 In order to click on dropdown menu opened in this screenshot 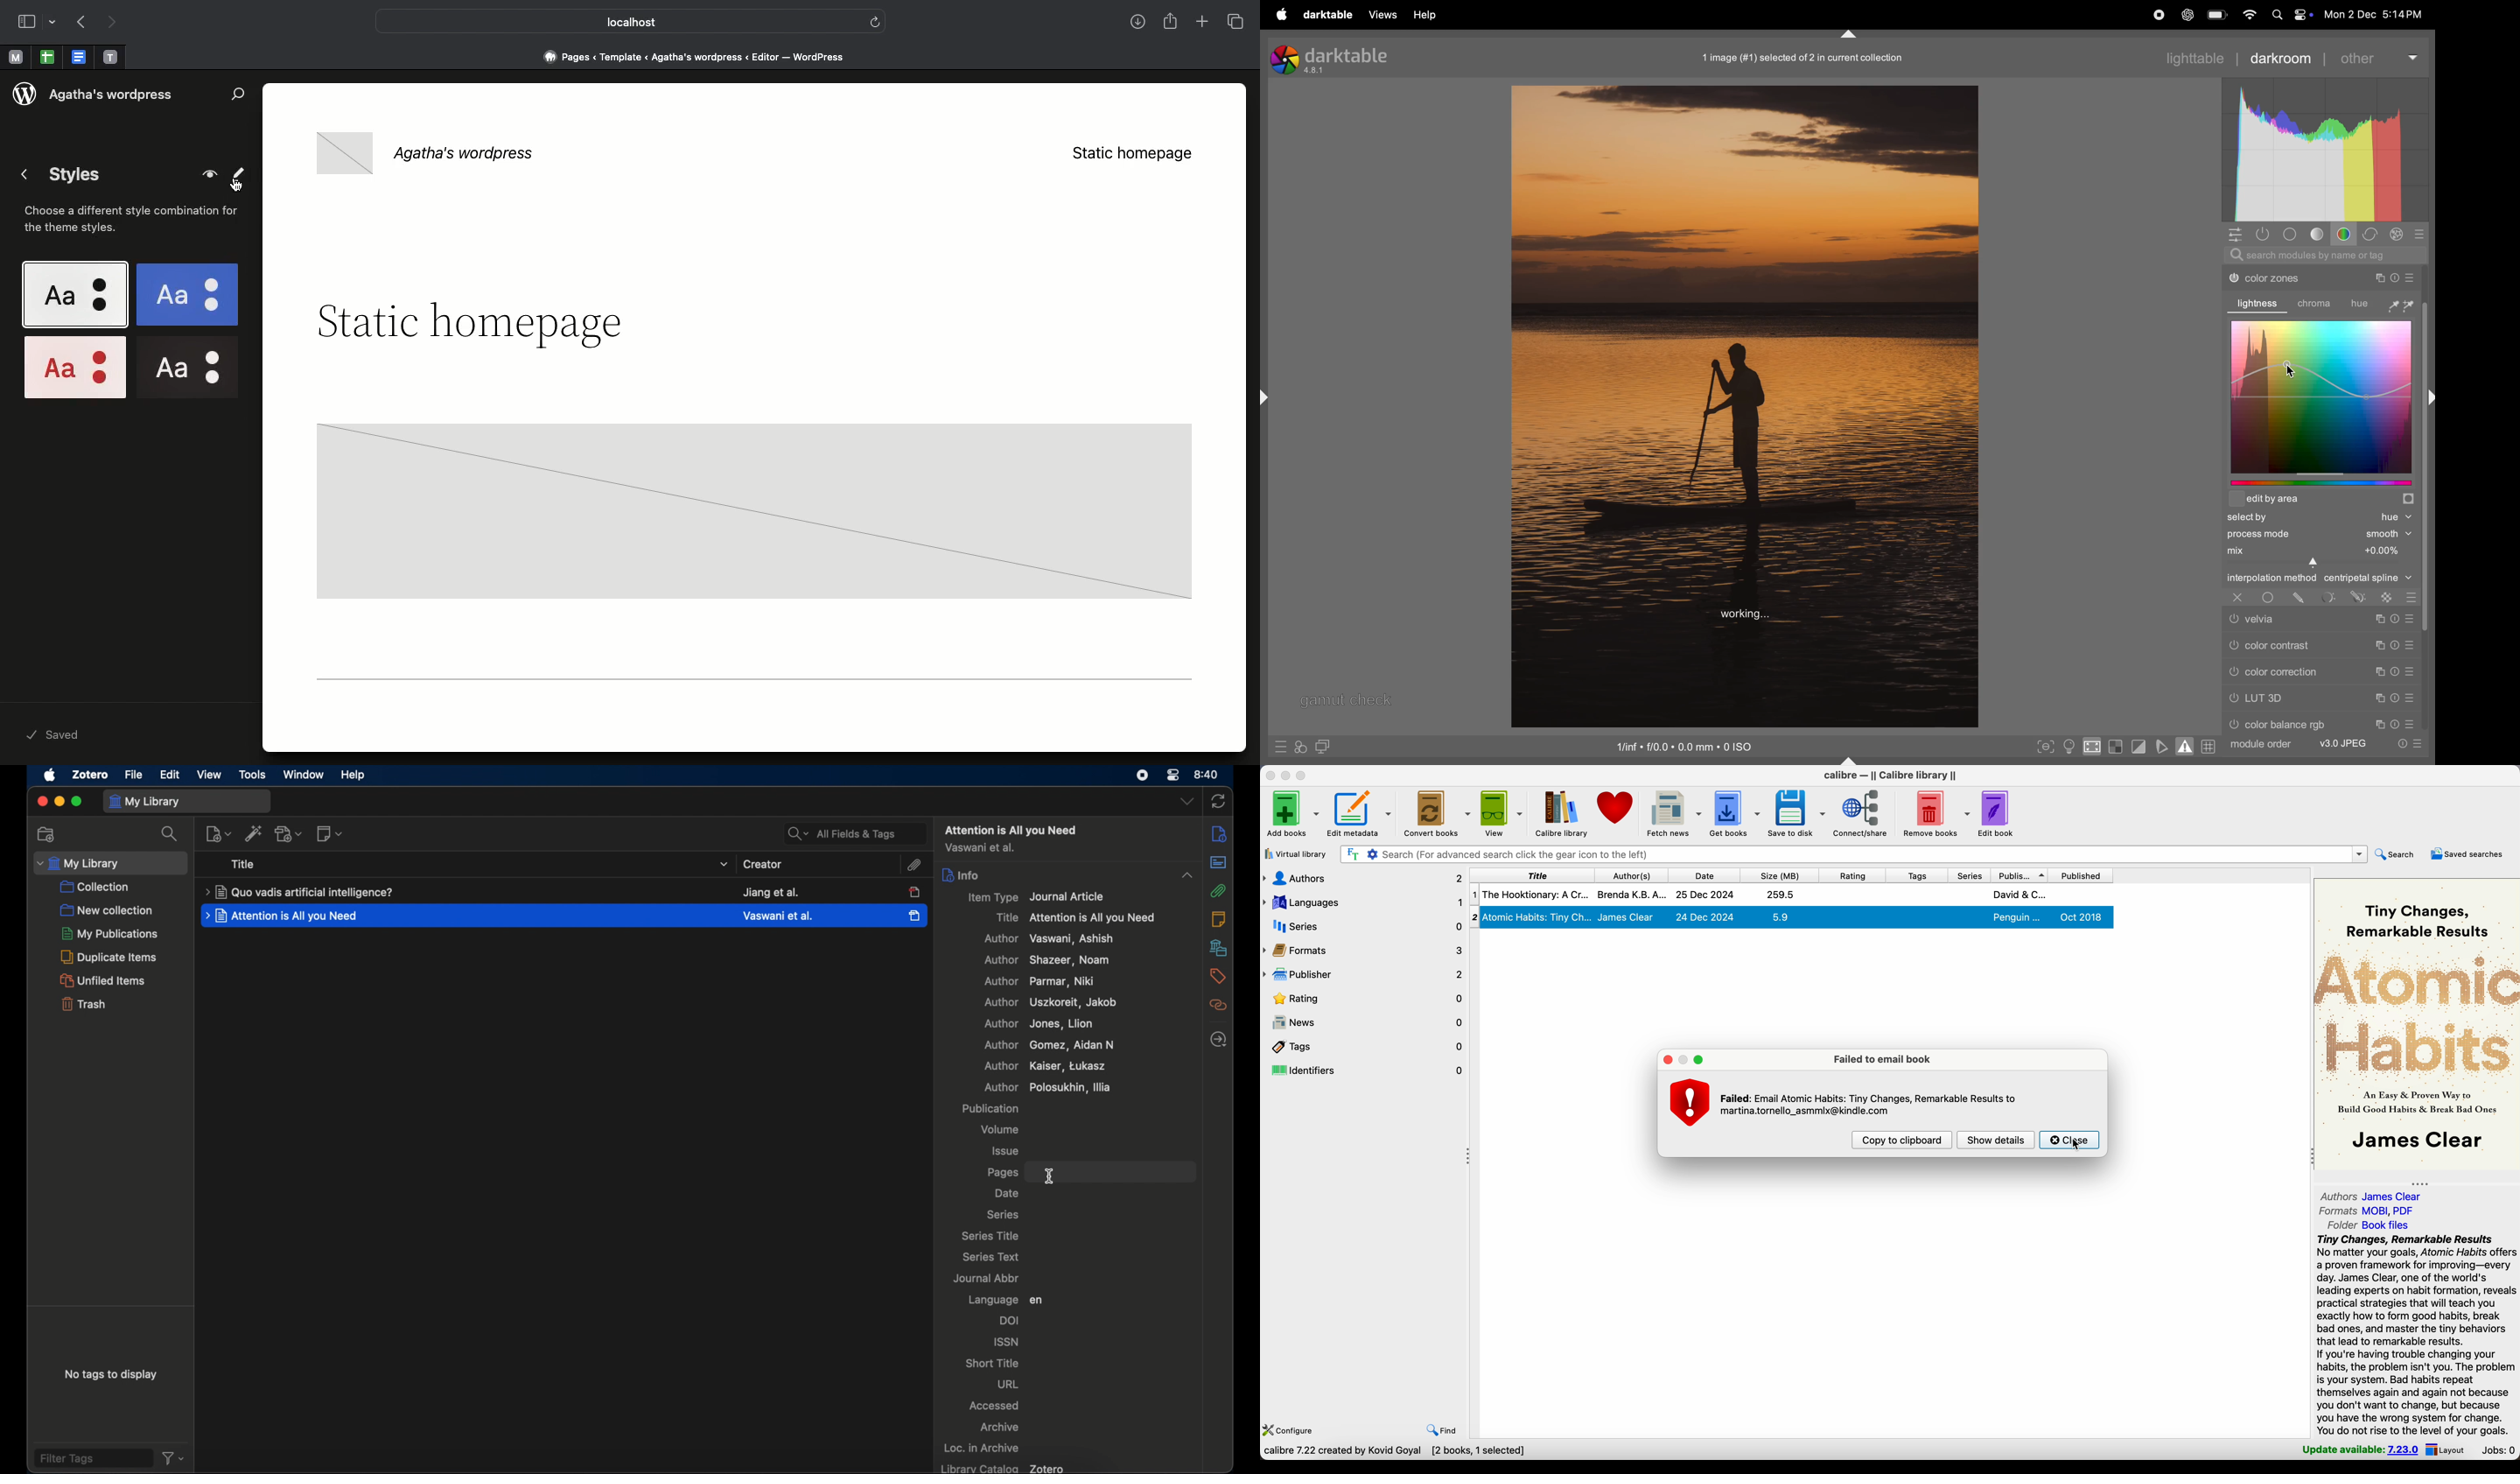, I will do `click(1186, 875)`.